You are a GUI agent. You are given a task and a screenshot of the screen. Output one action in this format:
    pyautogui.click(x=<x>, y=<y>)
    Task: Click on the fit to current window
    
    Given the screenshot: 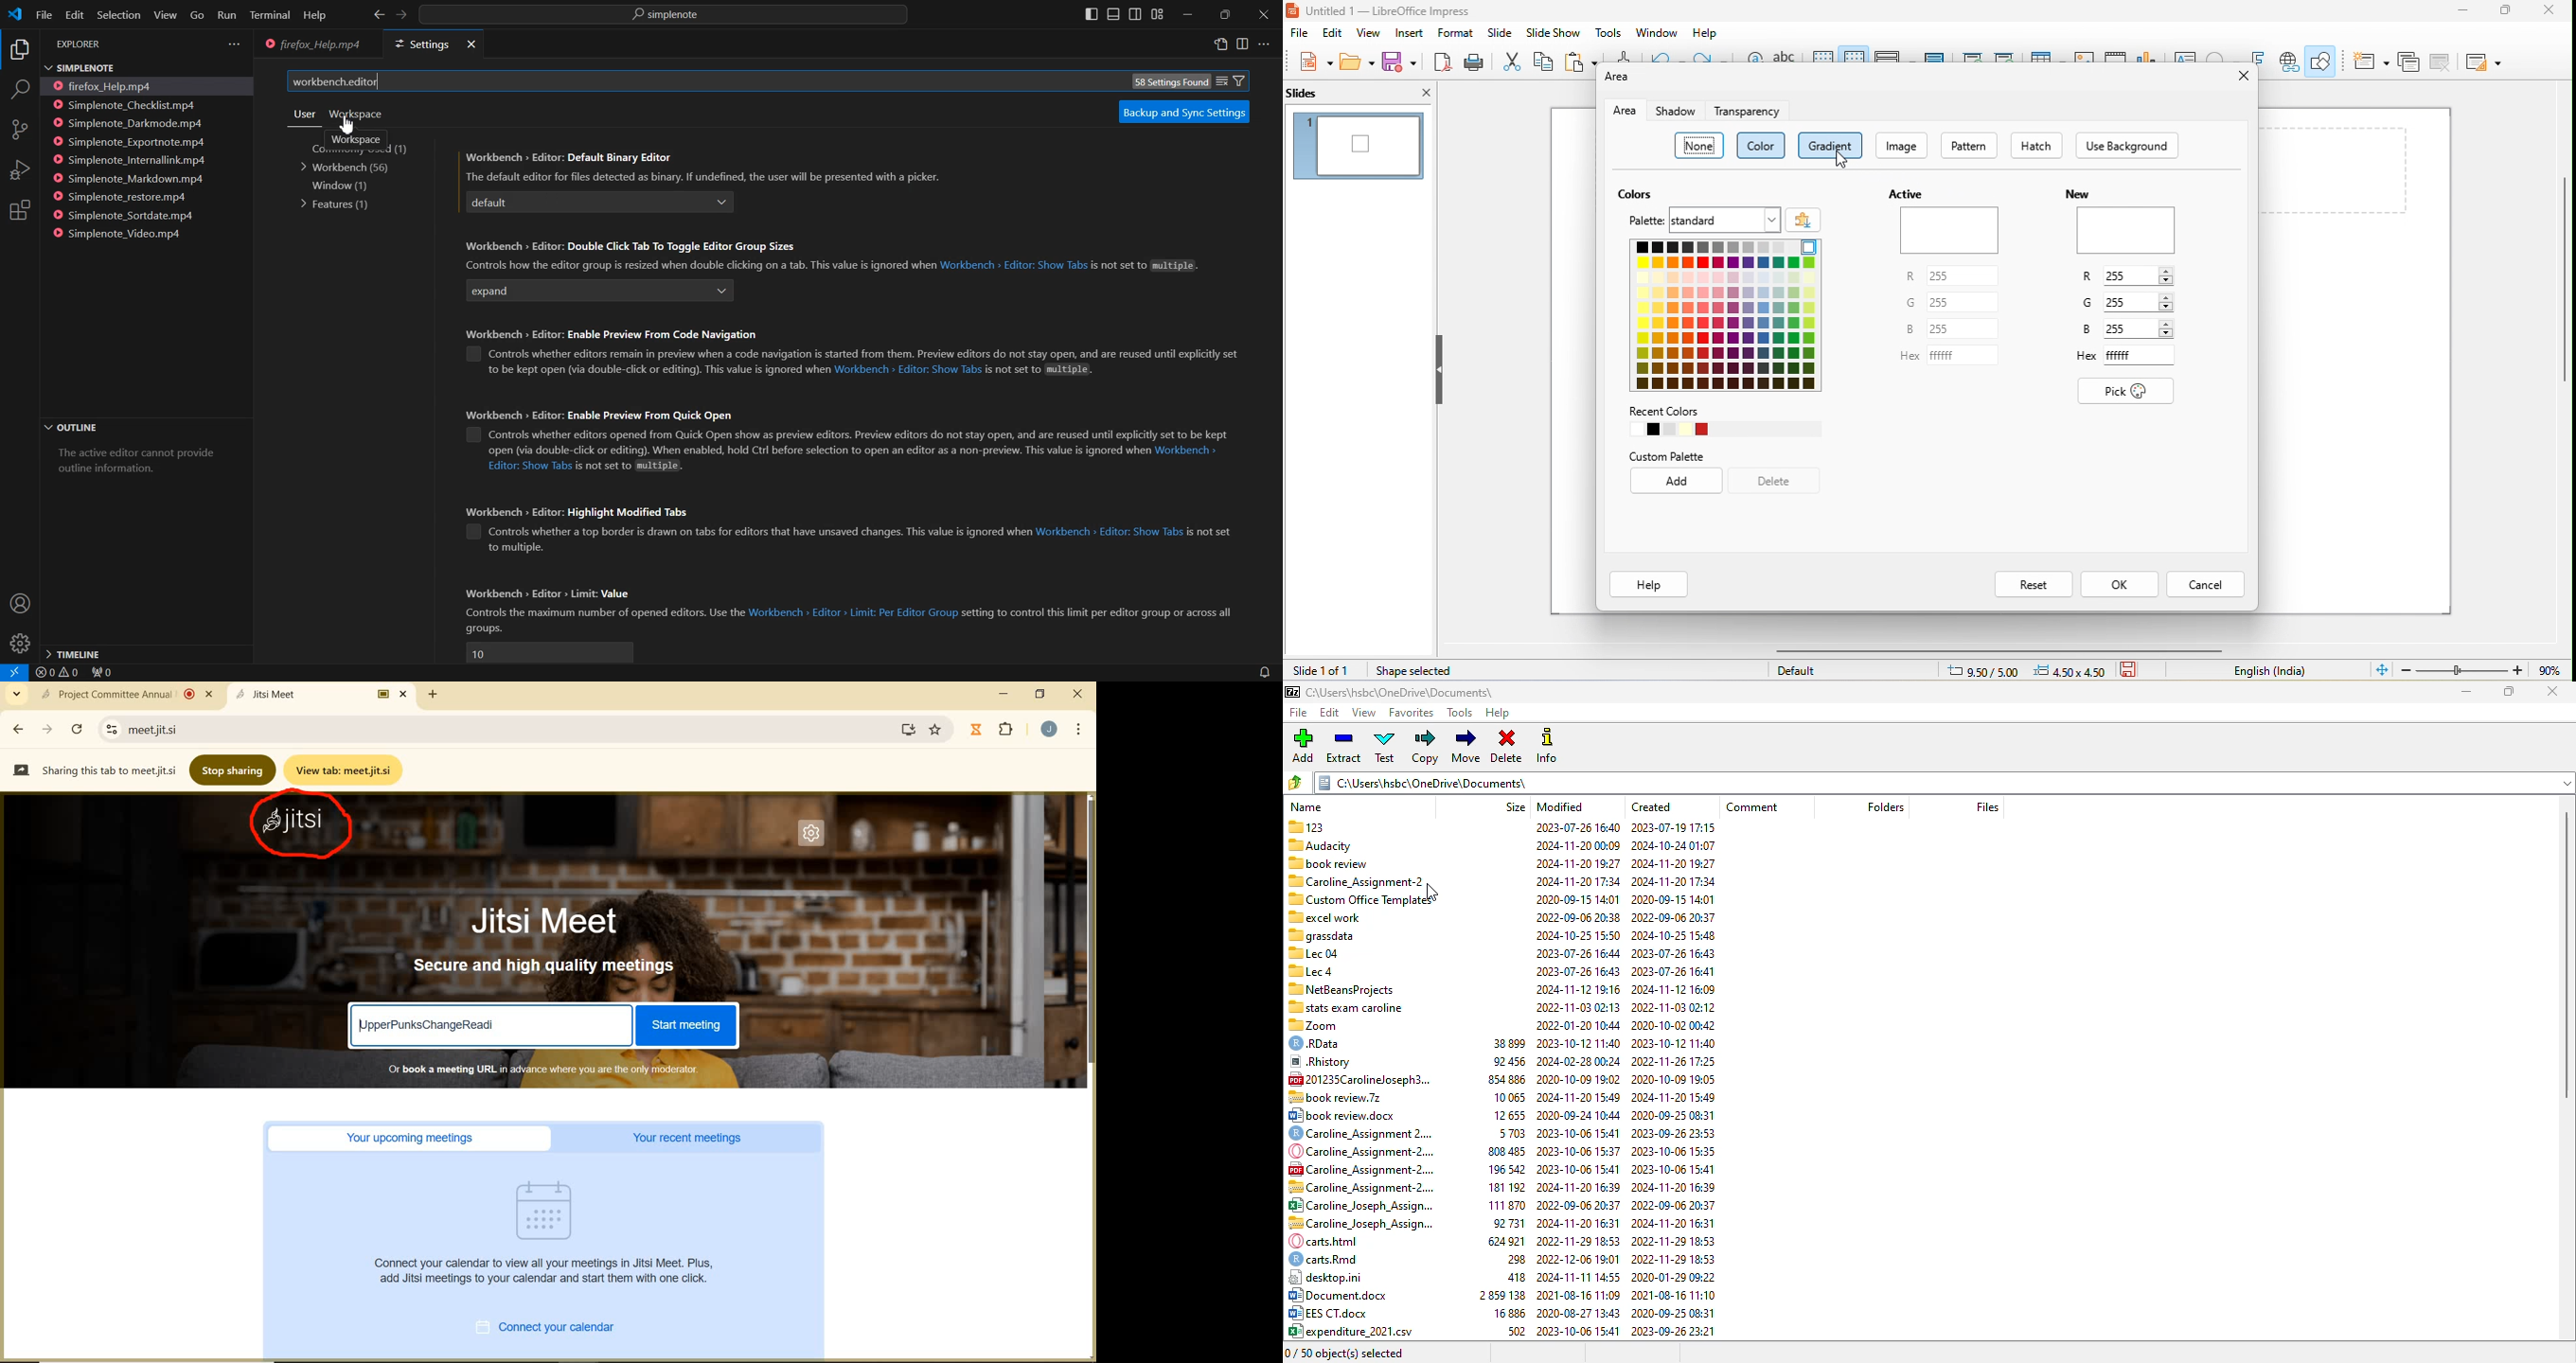 What is the action you would take?
    pyautogui.click(x=2383, y=669)
    